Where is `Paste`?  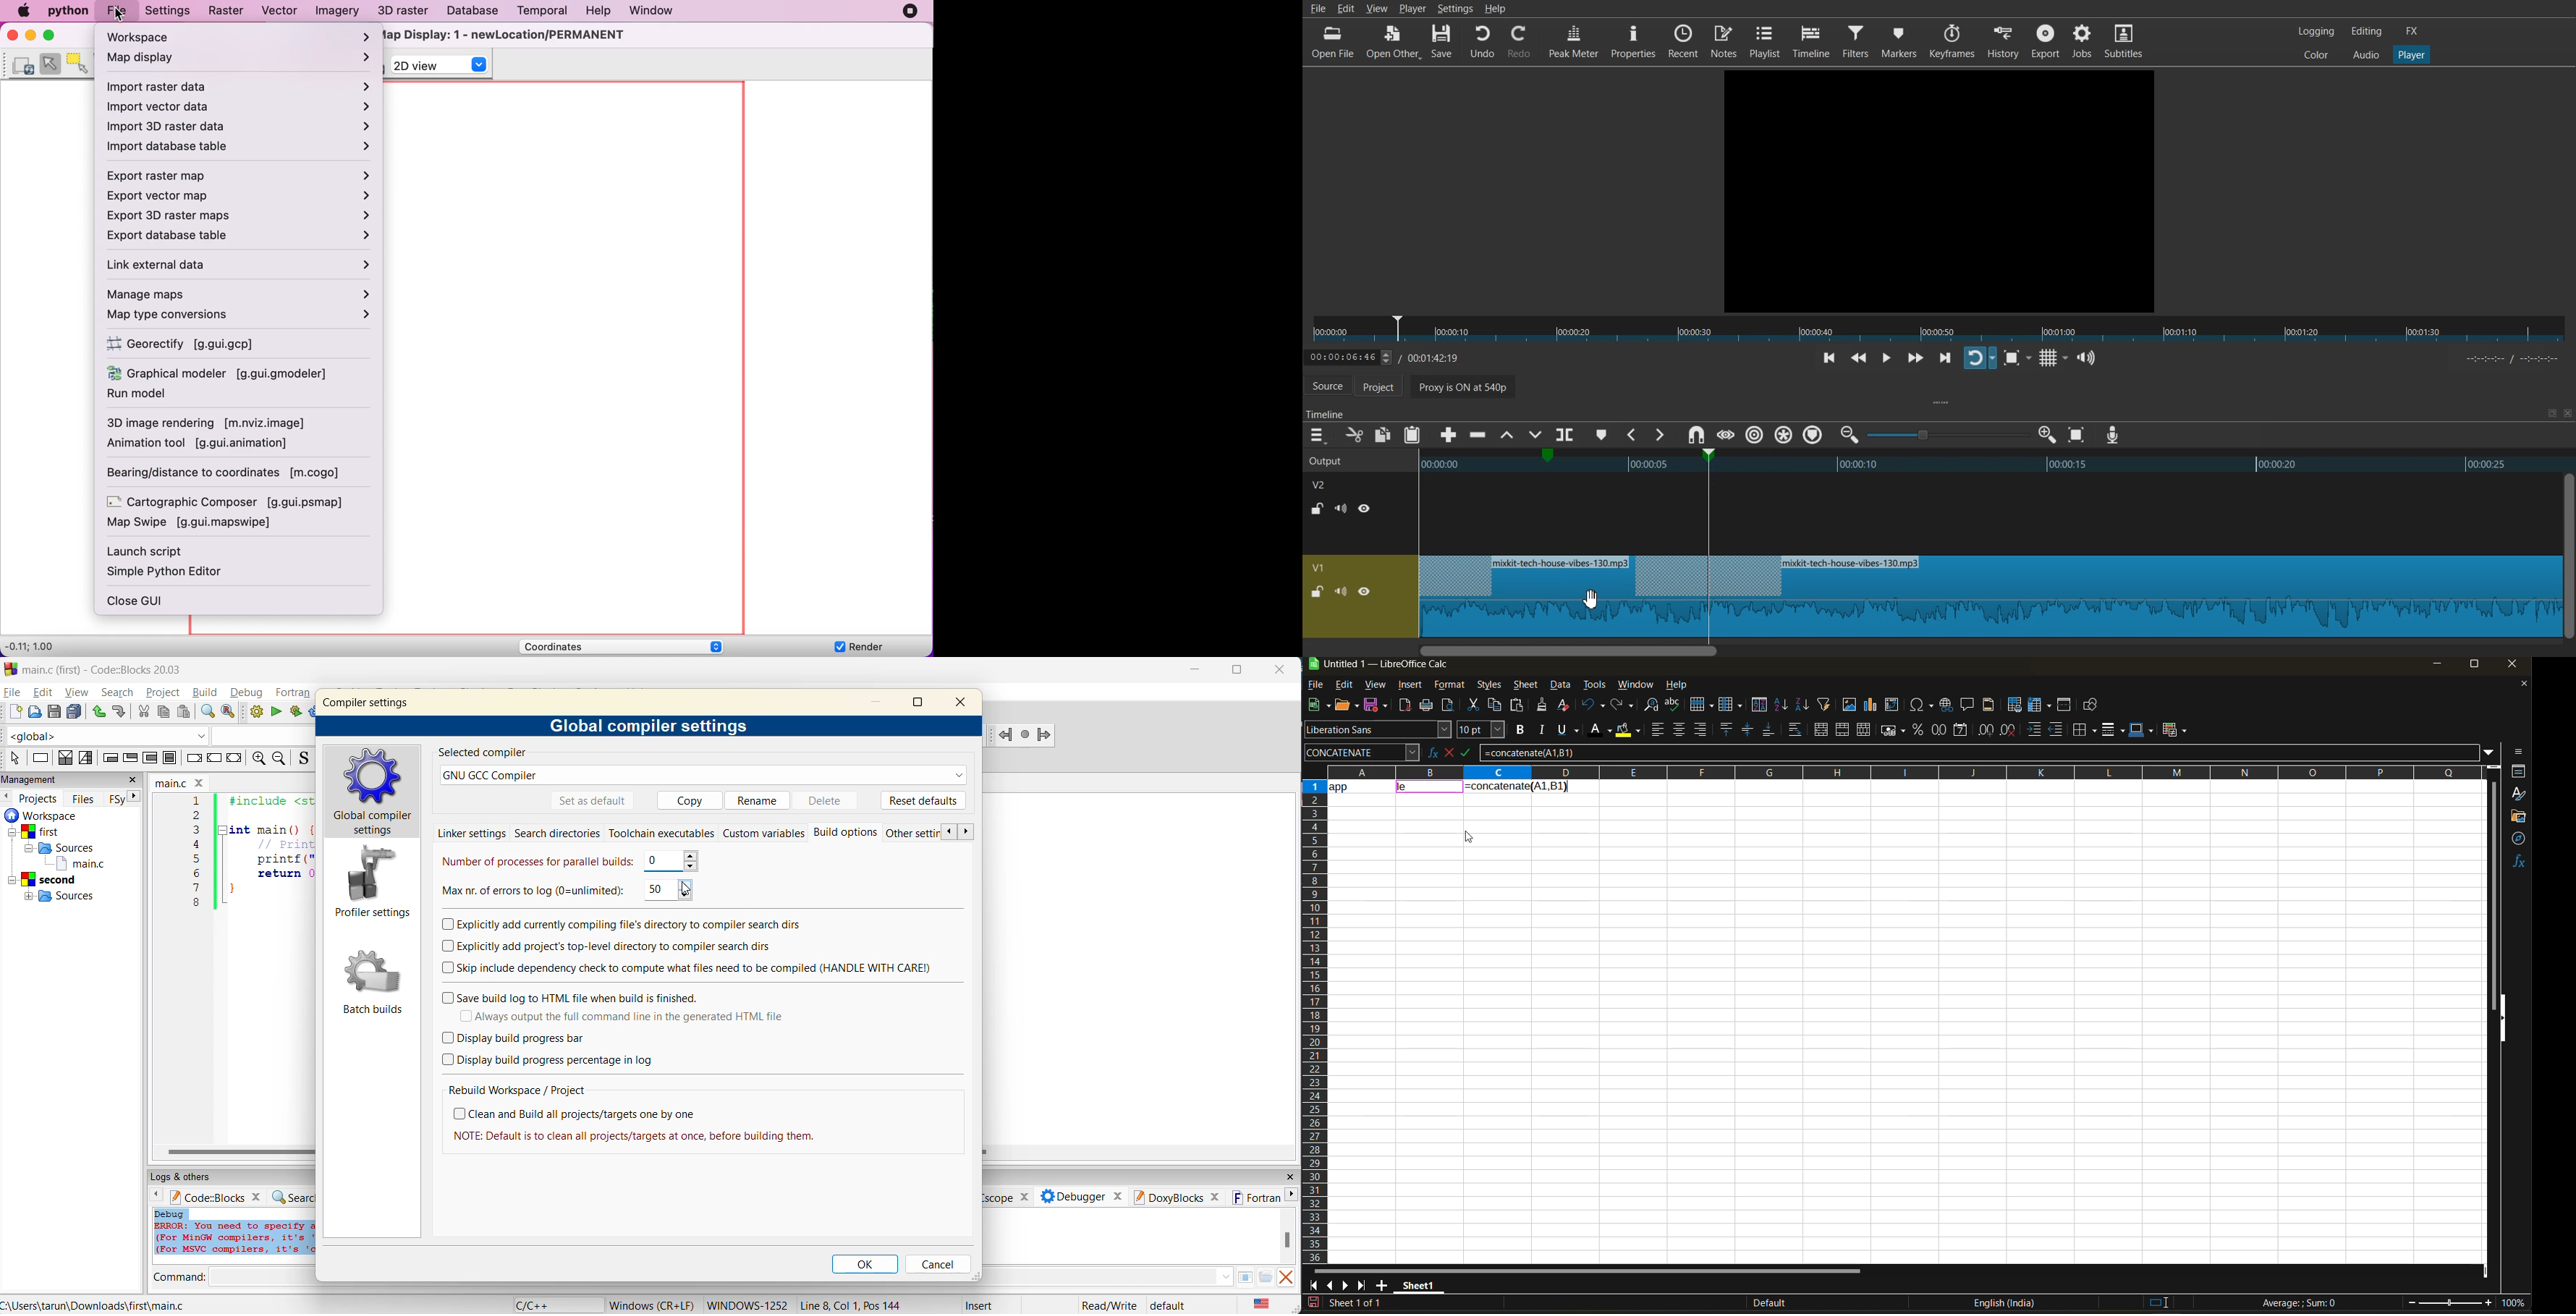 Paste is located at coordinates (1412, 435).